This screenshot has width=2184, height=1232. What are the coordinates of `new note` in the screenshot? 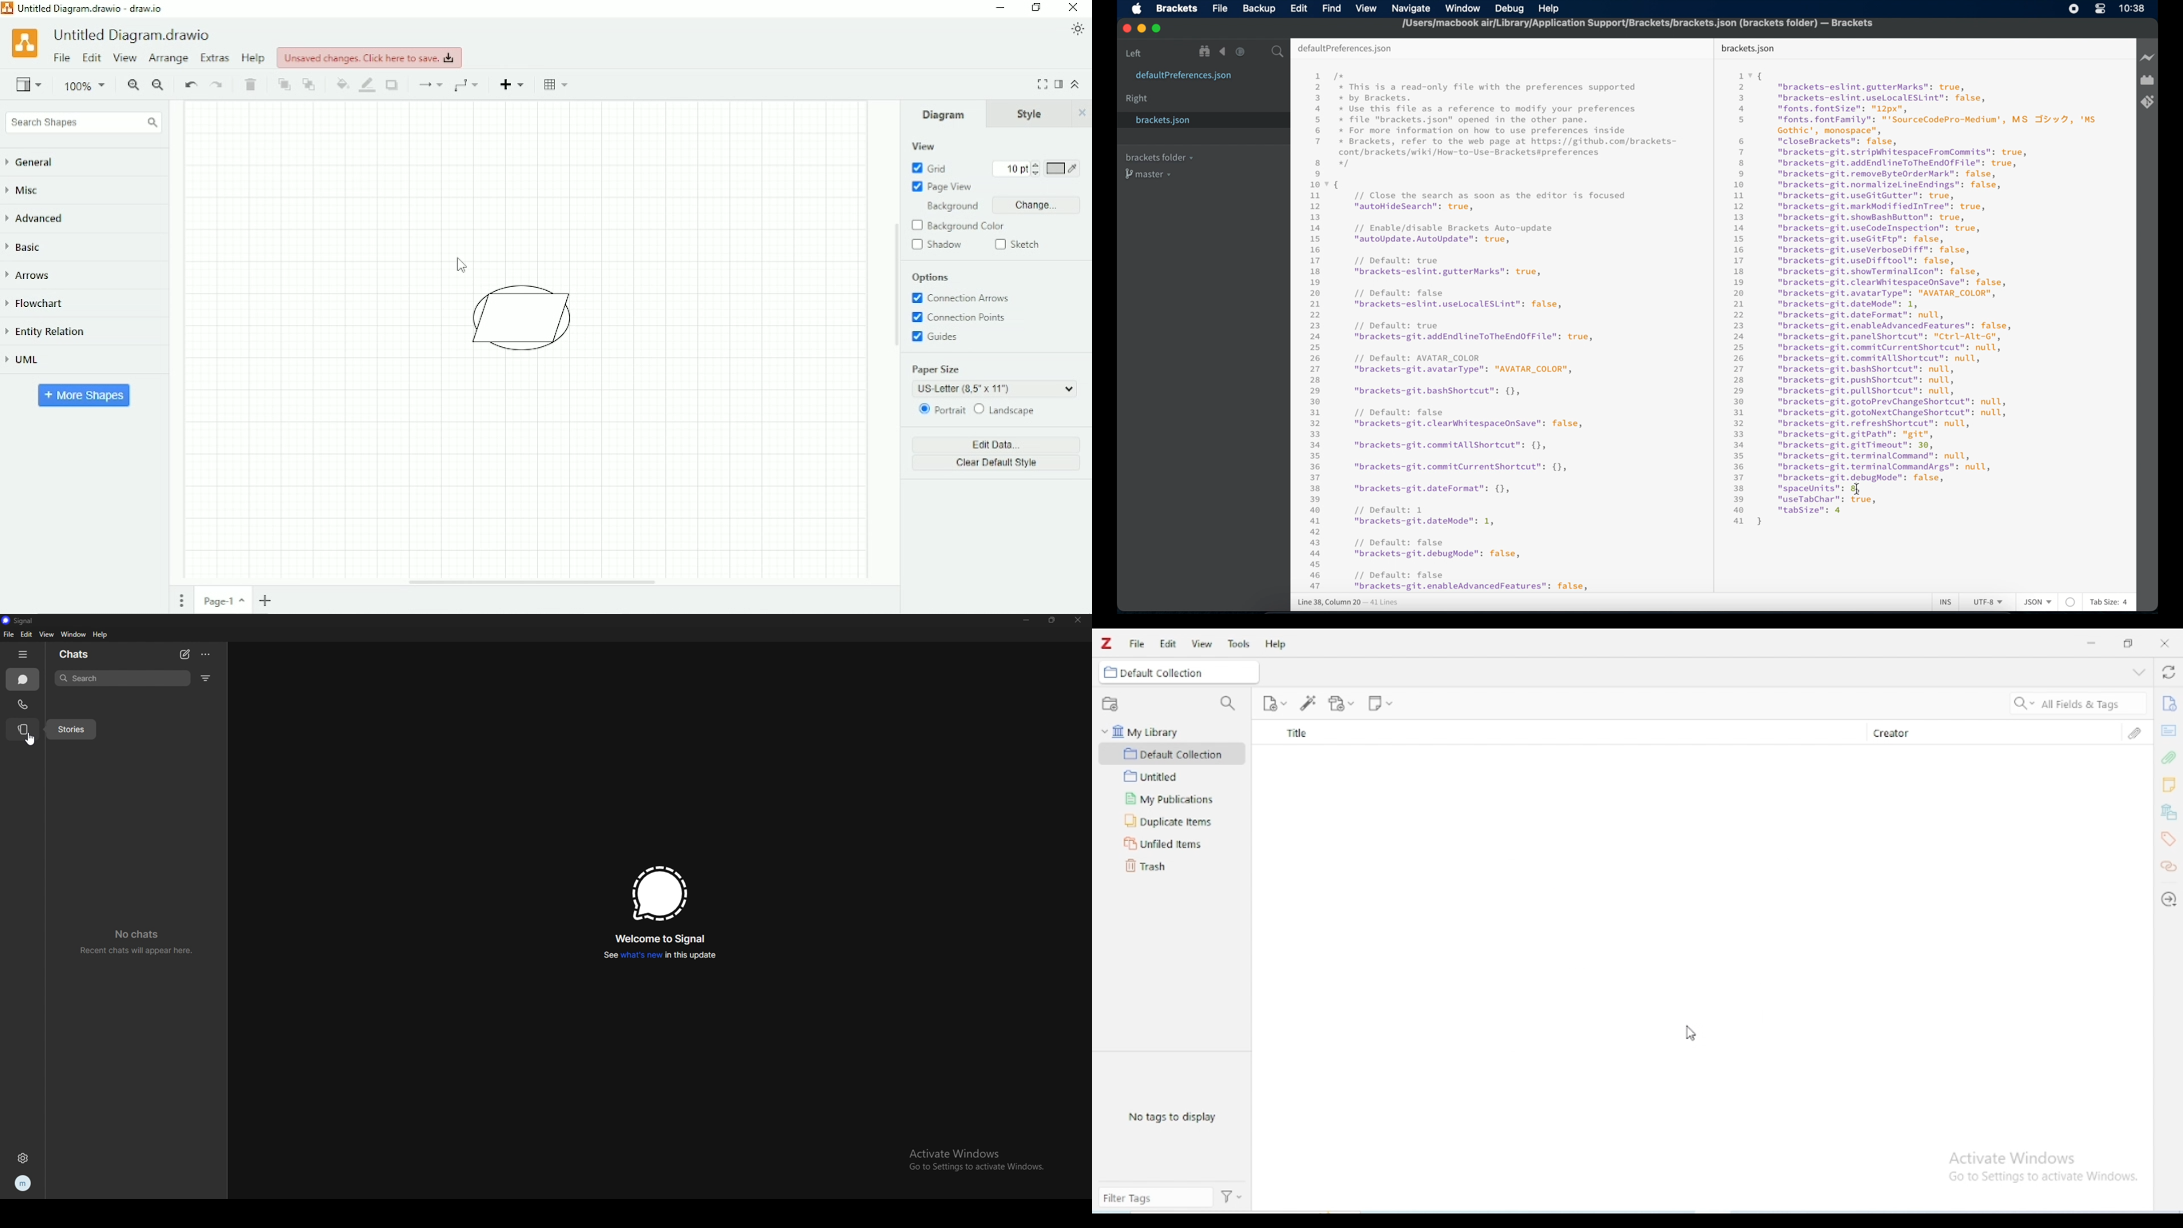 It's located at (1380, 702).